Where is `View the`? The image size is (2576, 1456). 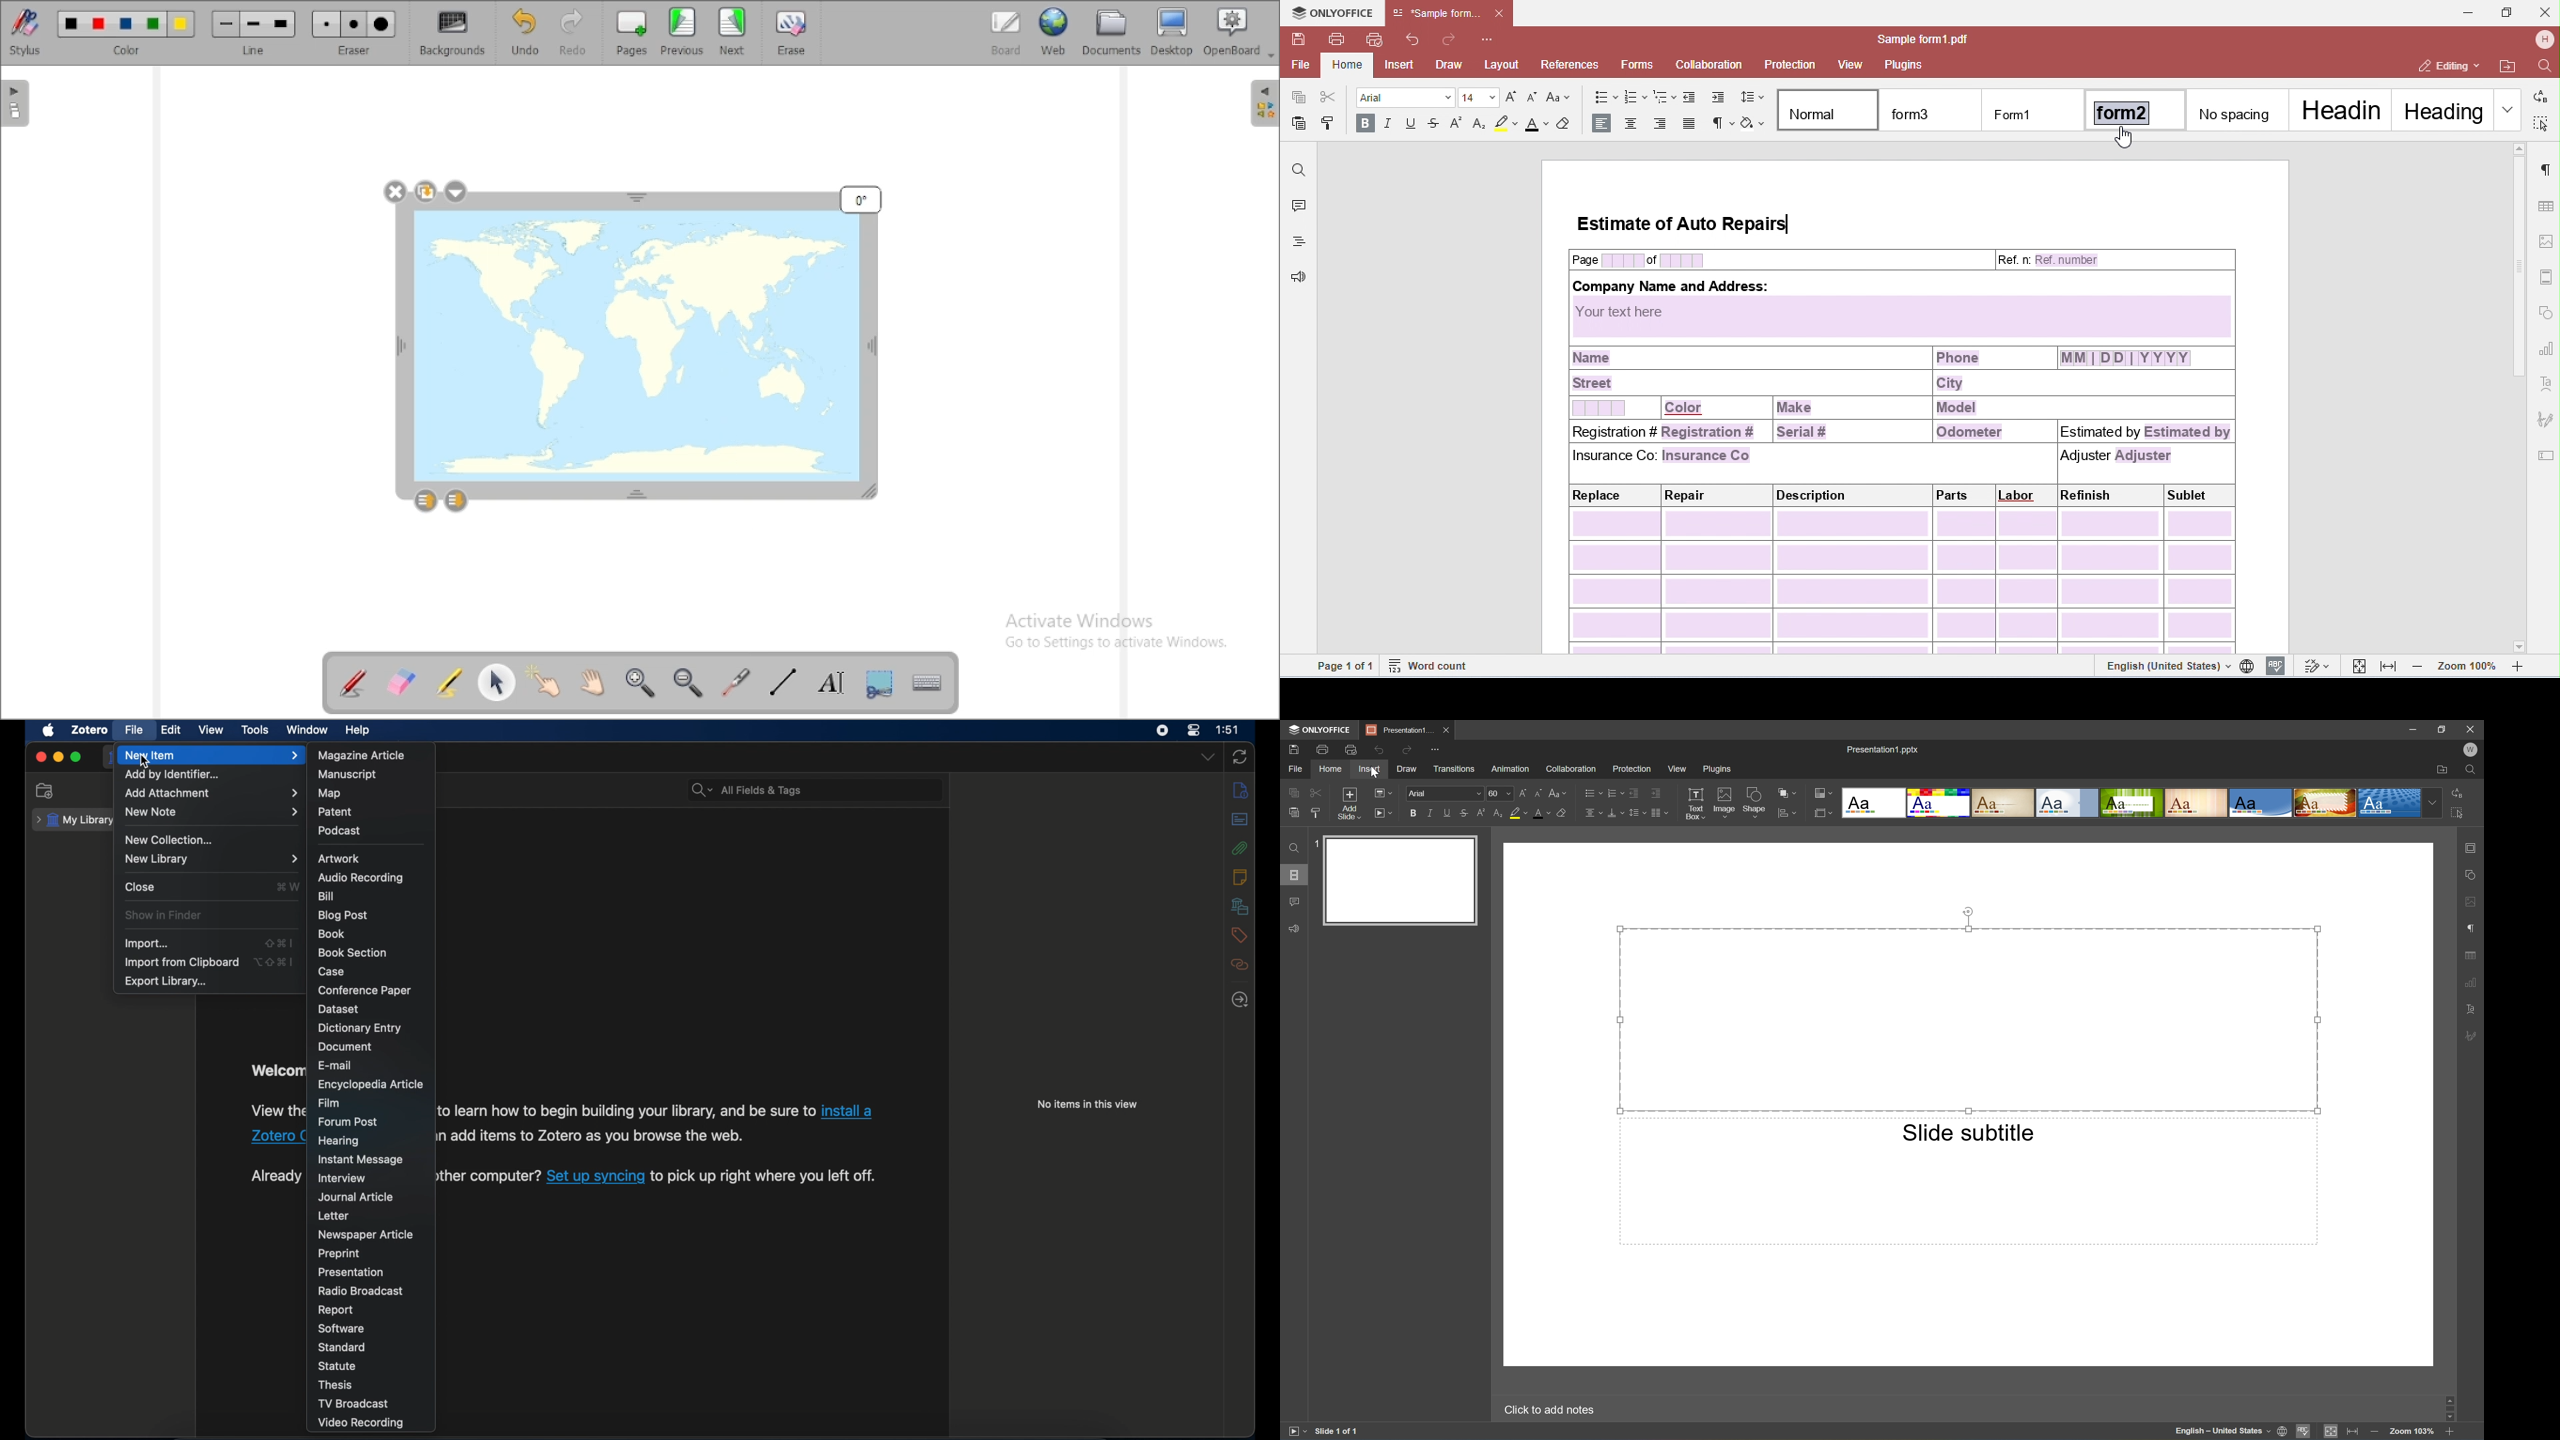
View the is located at coordinates (274, 1110).